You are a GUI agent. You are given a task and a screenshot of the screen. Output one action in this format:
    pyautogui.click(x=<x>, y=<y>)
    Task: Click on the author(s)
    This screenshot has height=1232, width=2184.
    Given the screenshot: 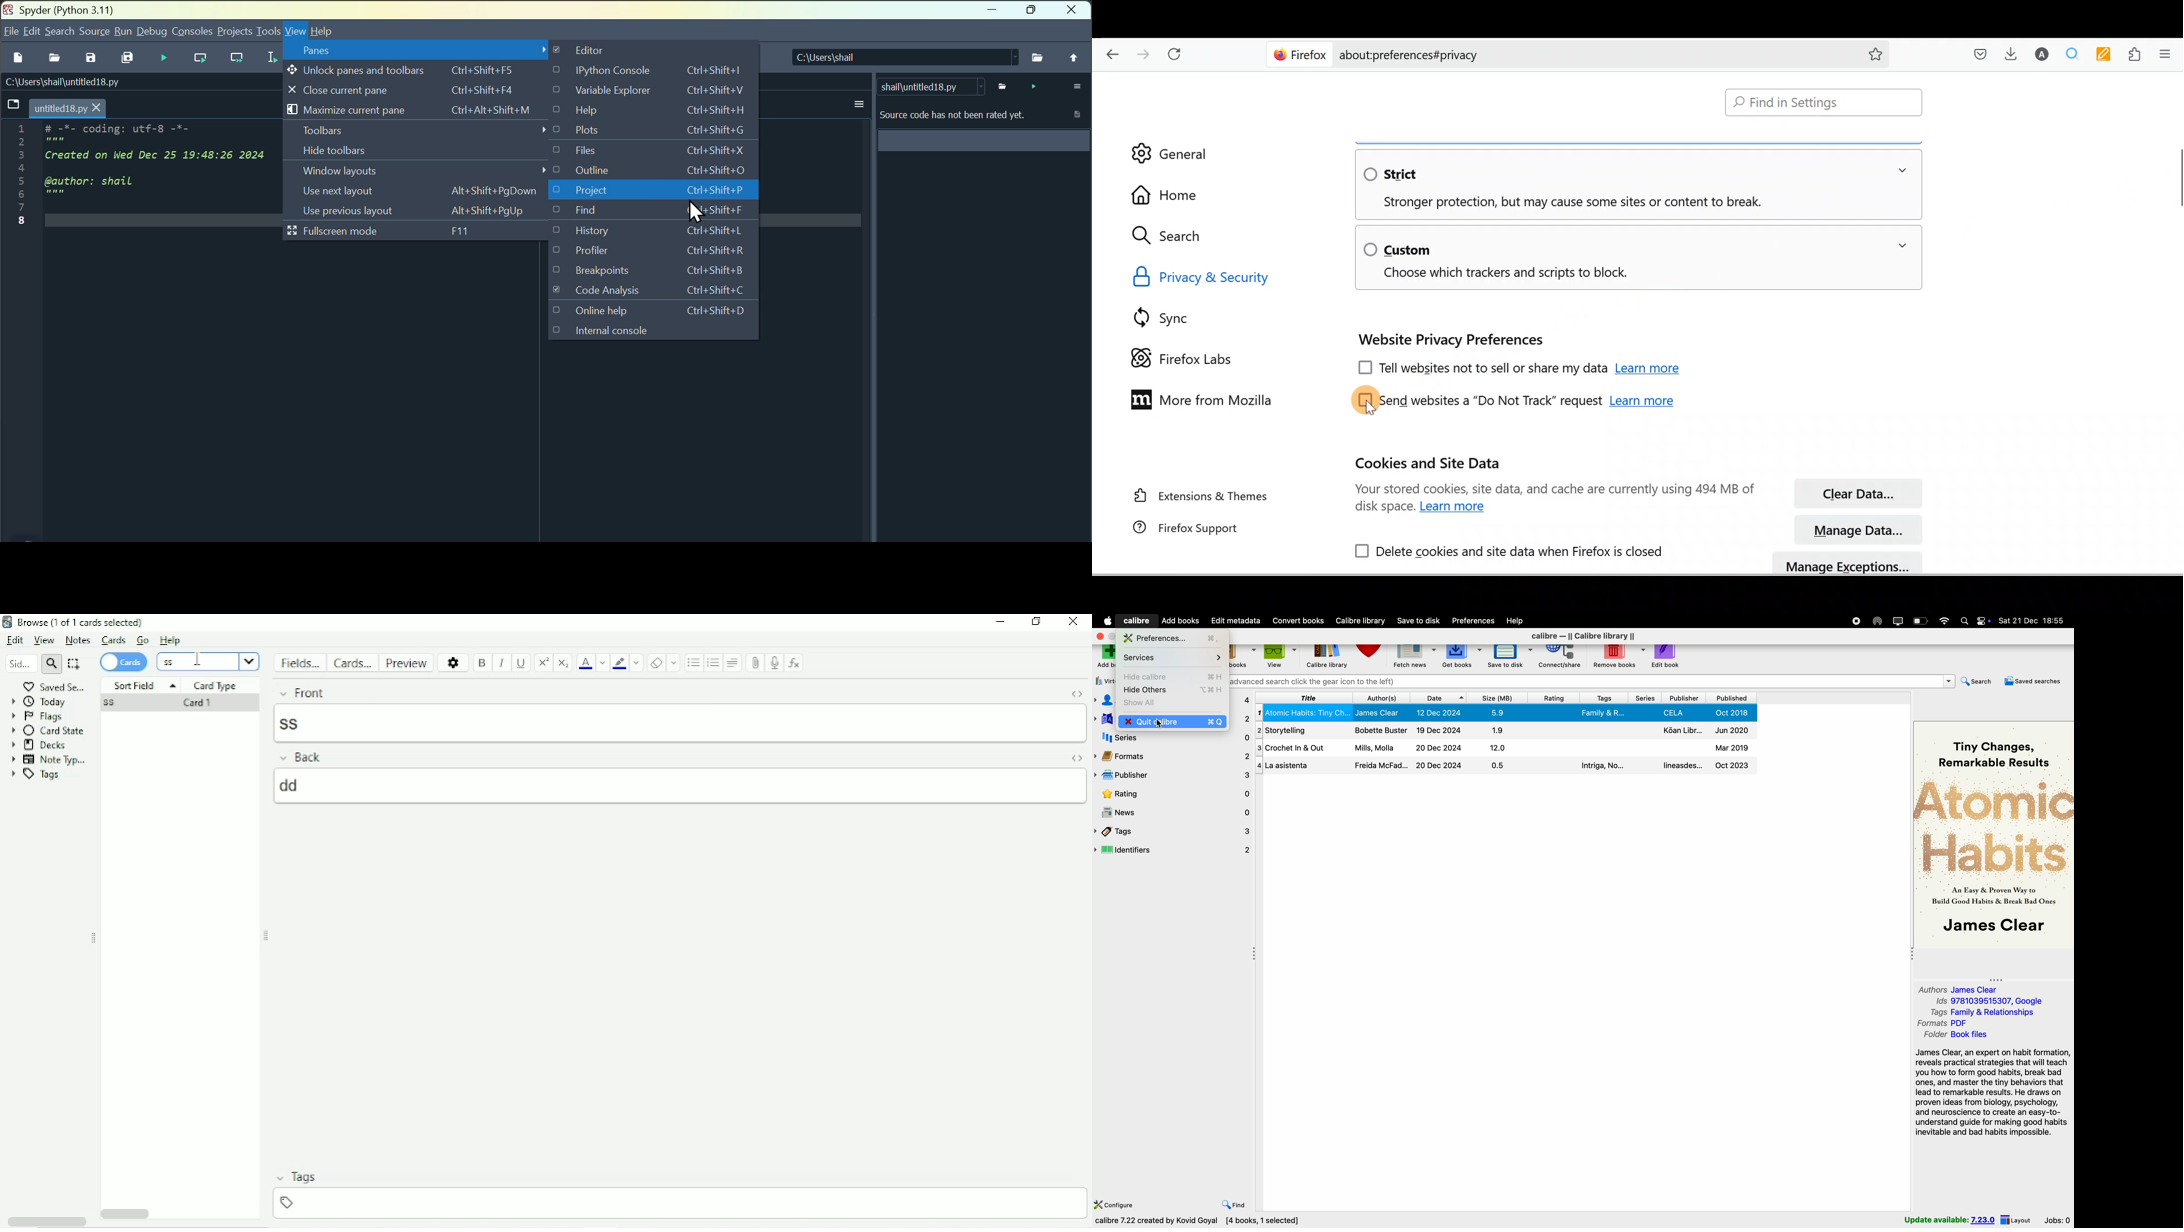 What is the action you would take?
    pyautogui.click(x=1381, y=699)
    